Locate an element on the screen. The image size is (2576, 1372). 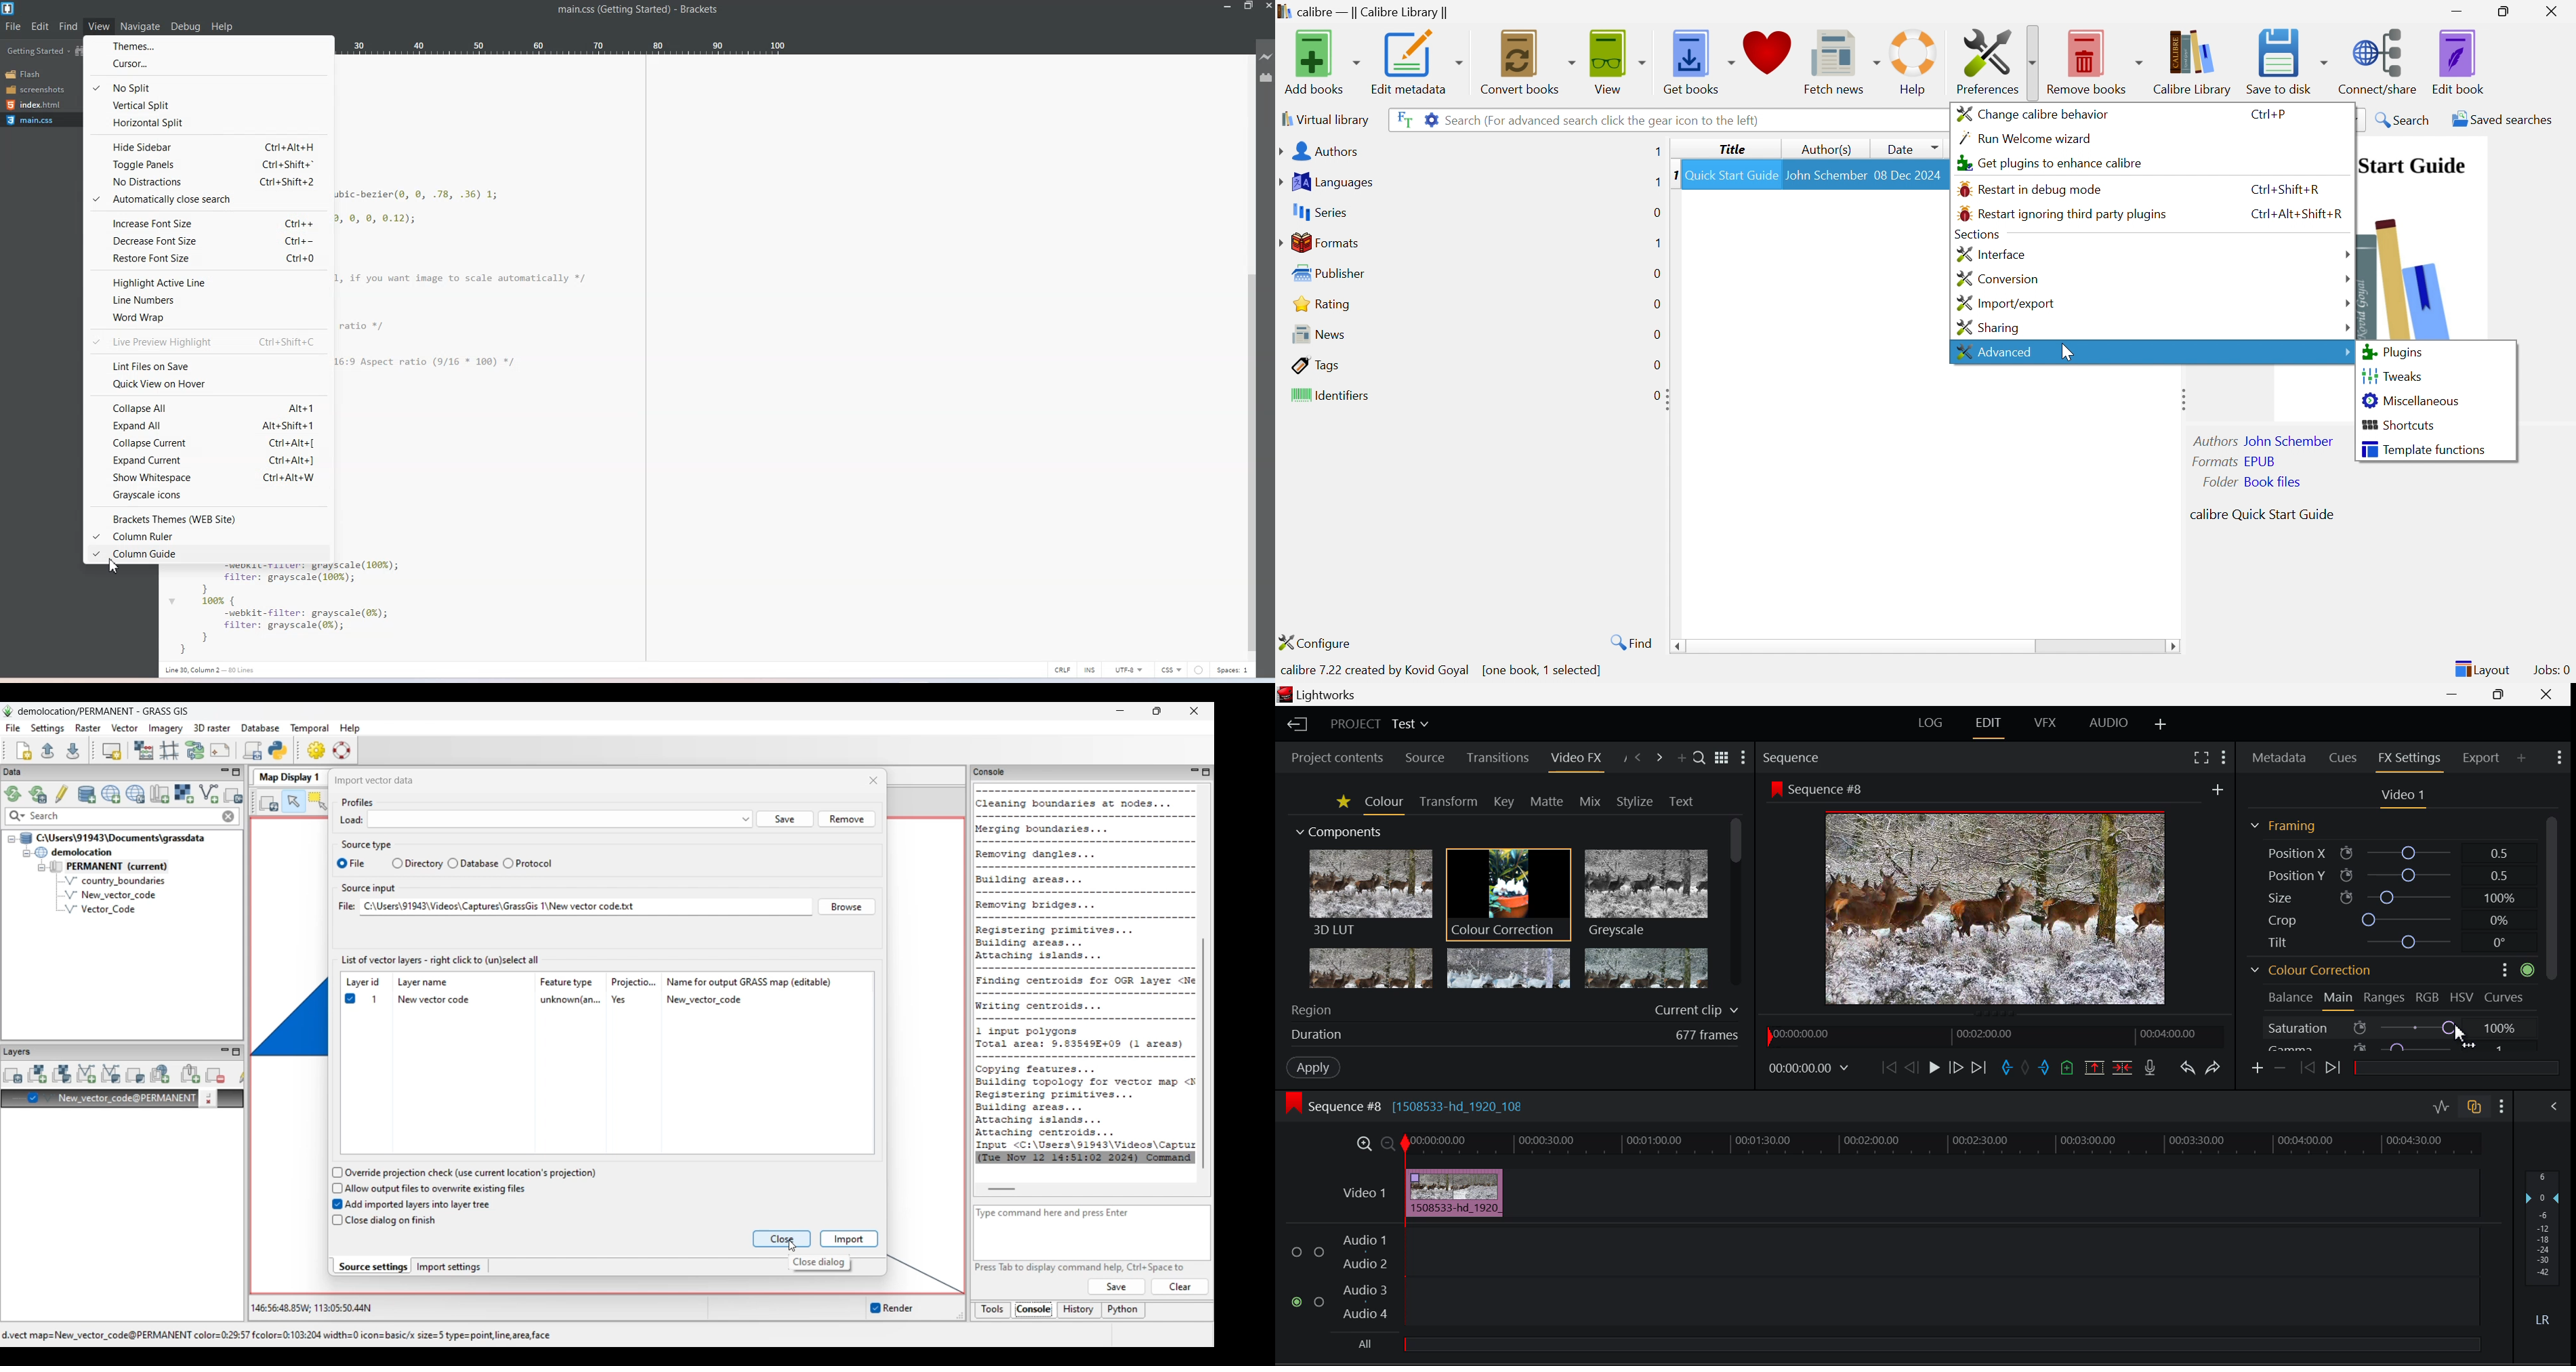
Advanced is located at coordinates (1993, 351).